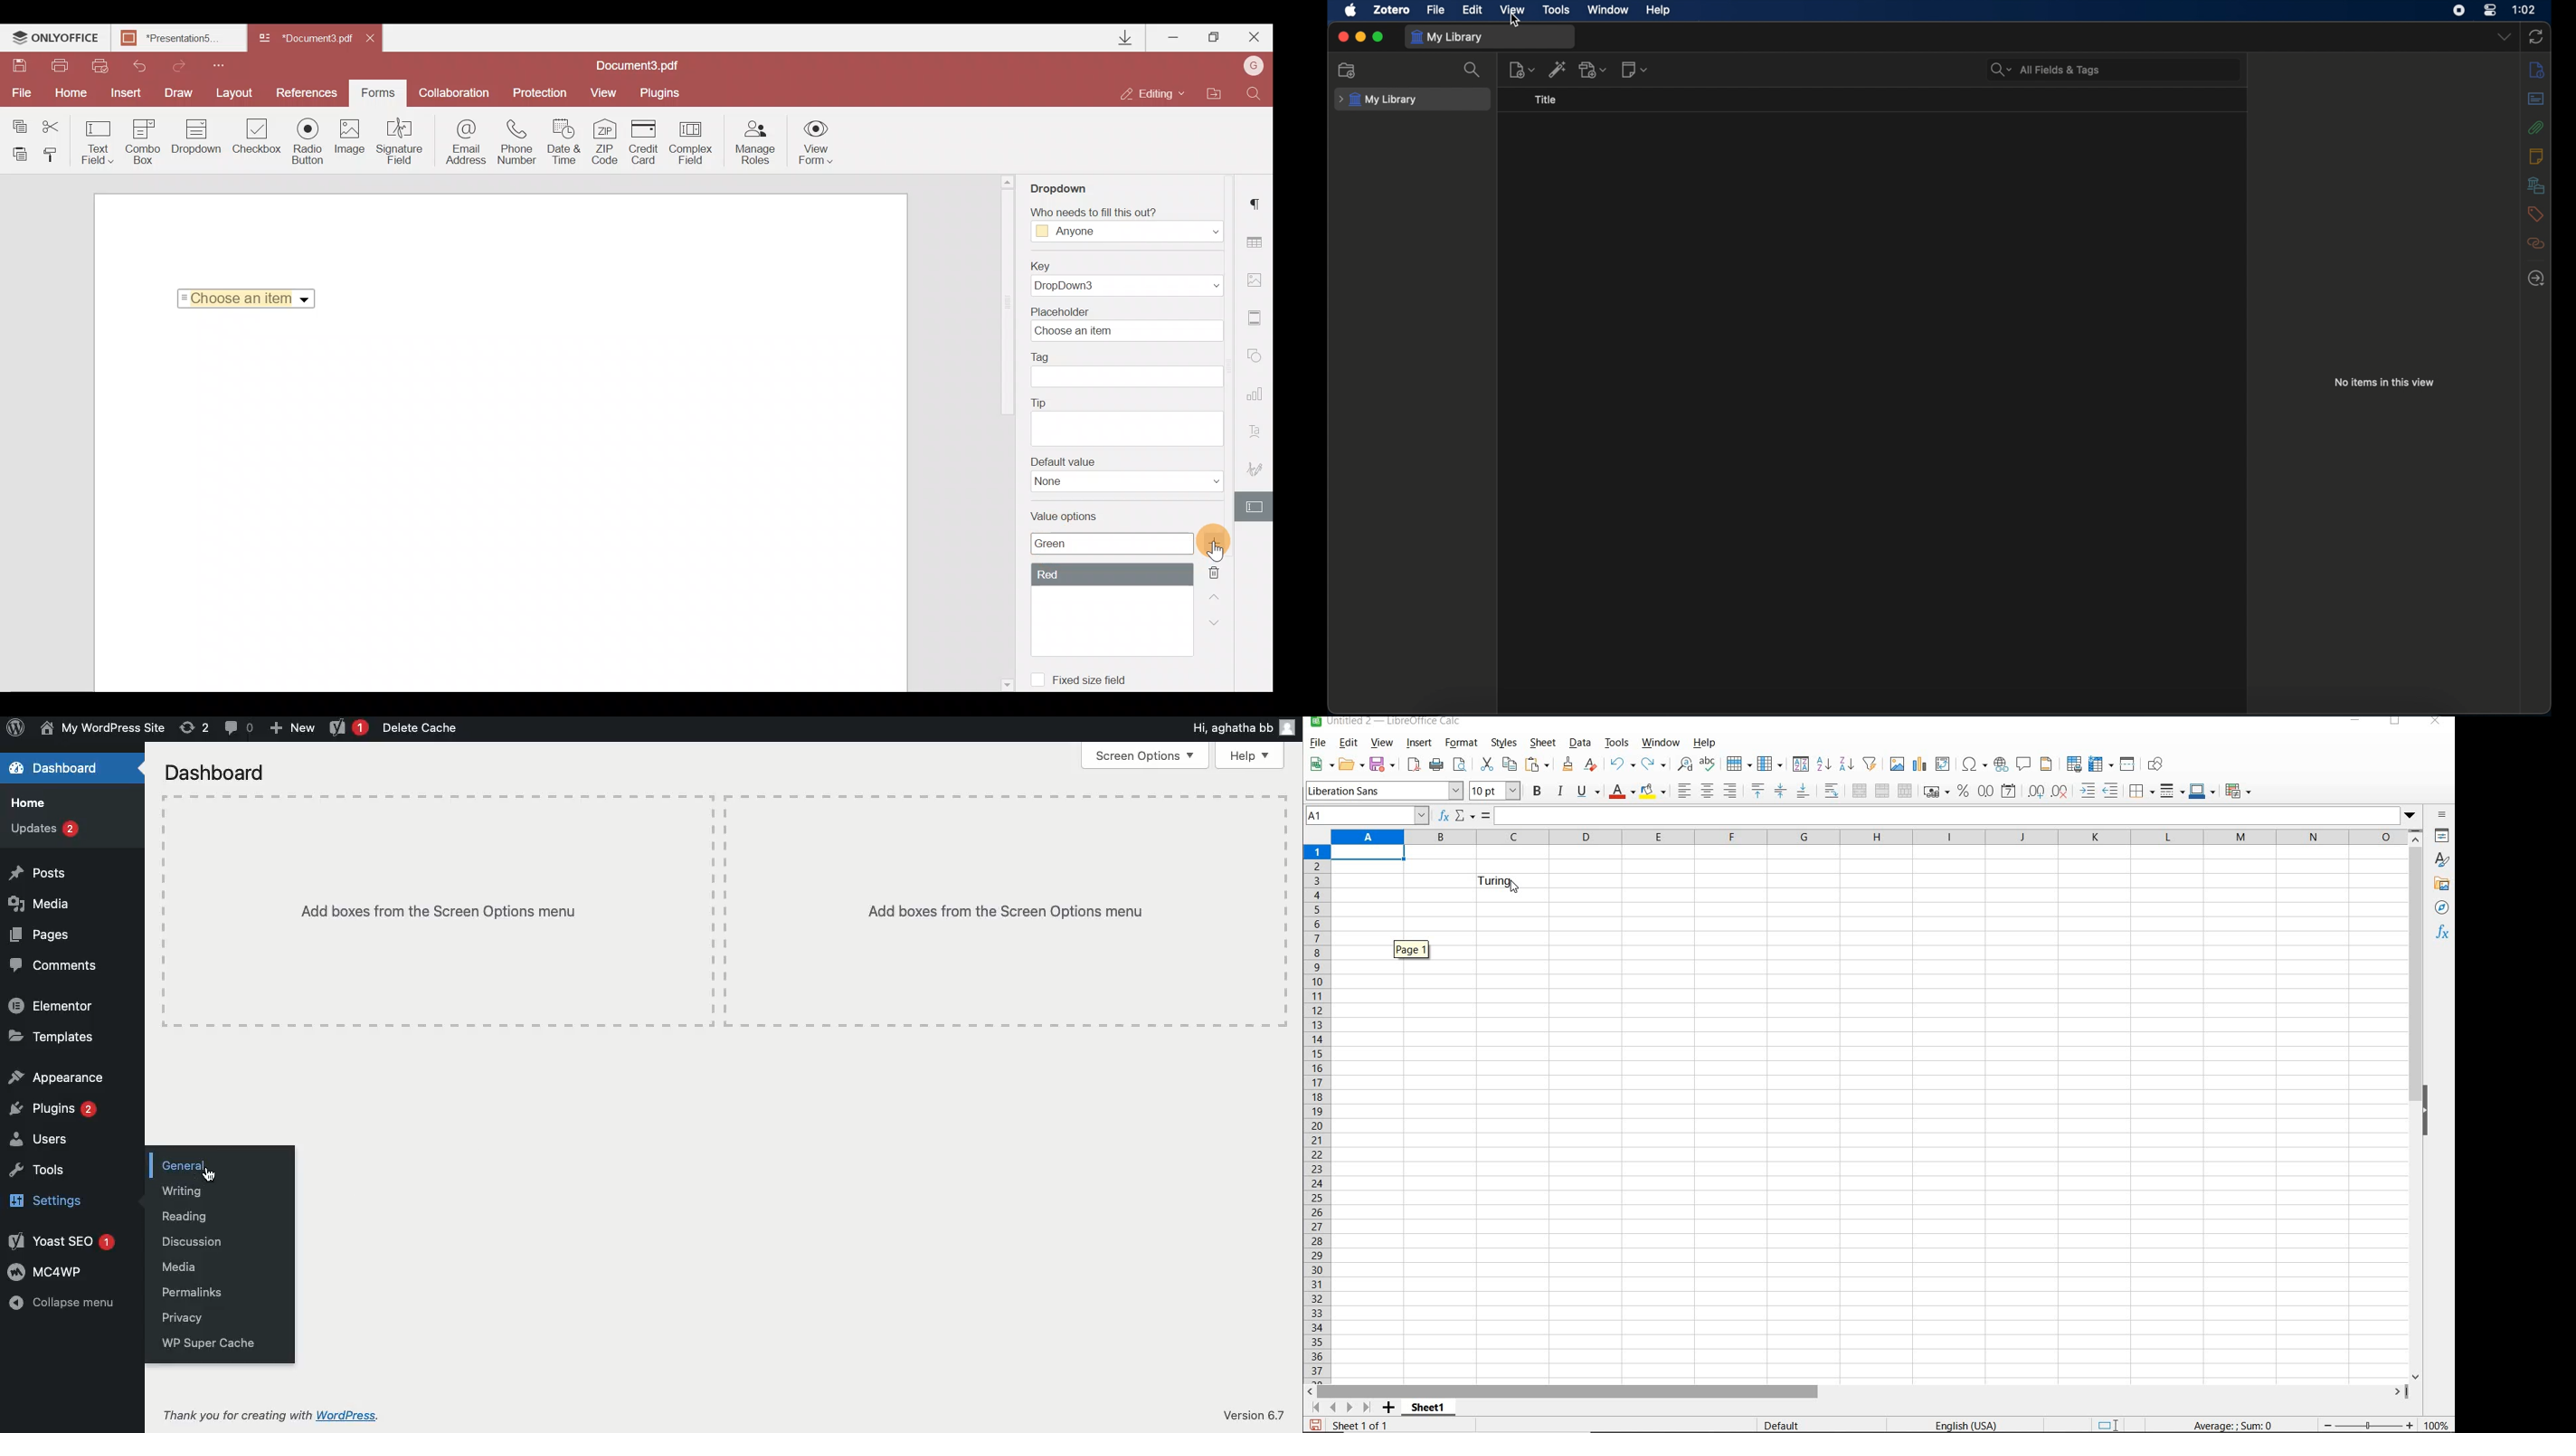  Describe the element at coordinates (1830, 792) in the screenshot. I see `WRAP TEXT` at that location.